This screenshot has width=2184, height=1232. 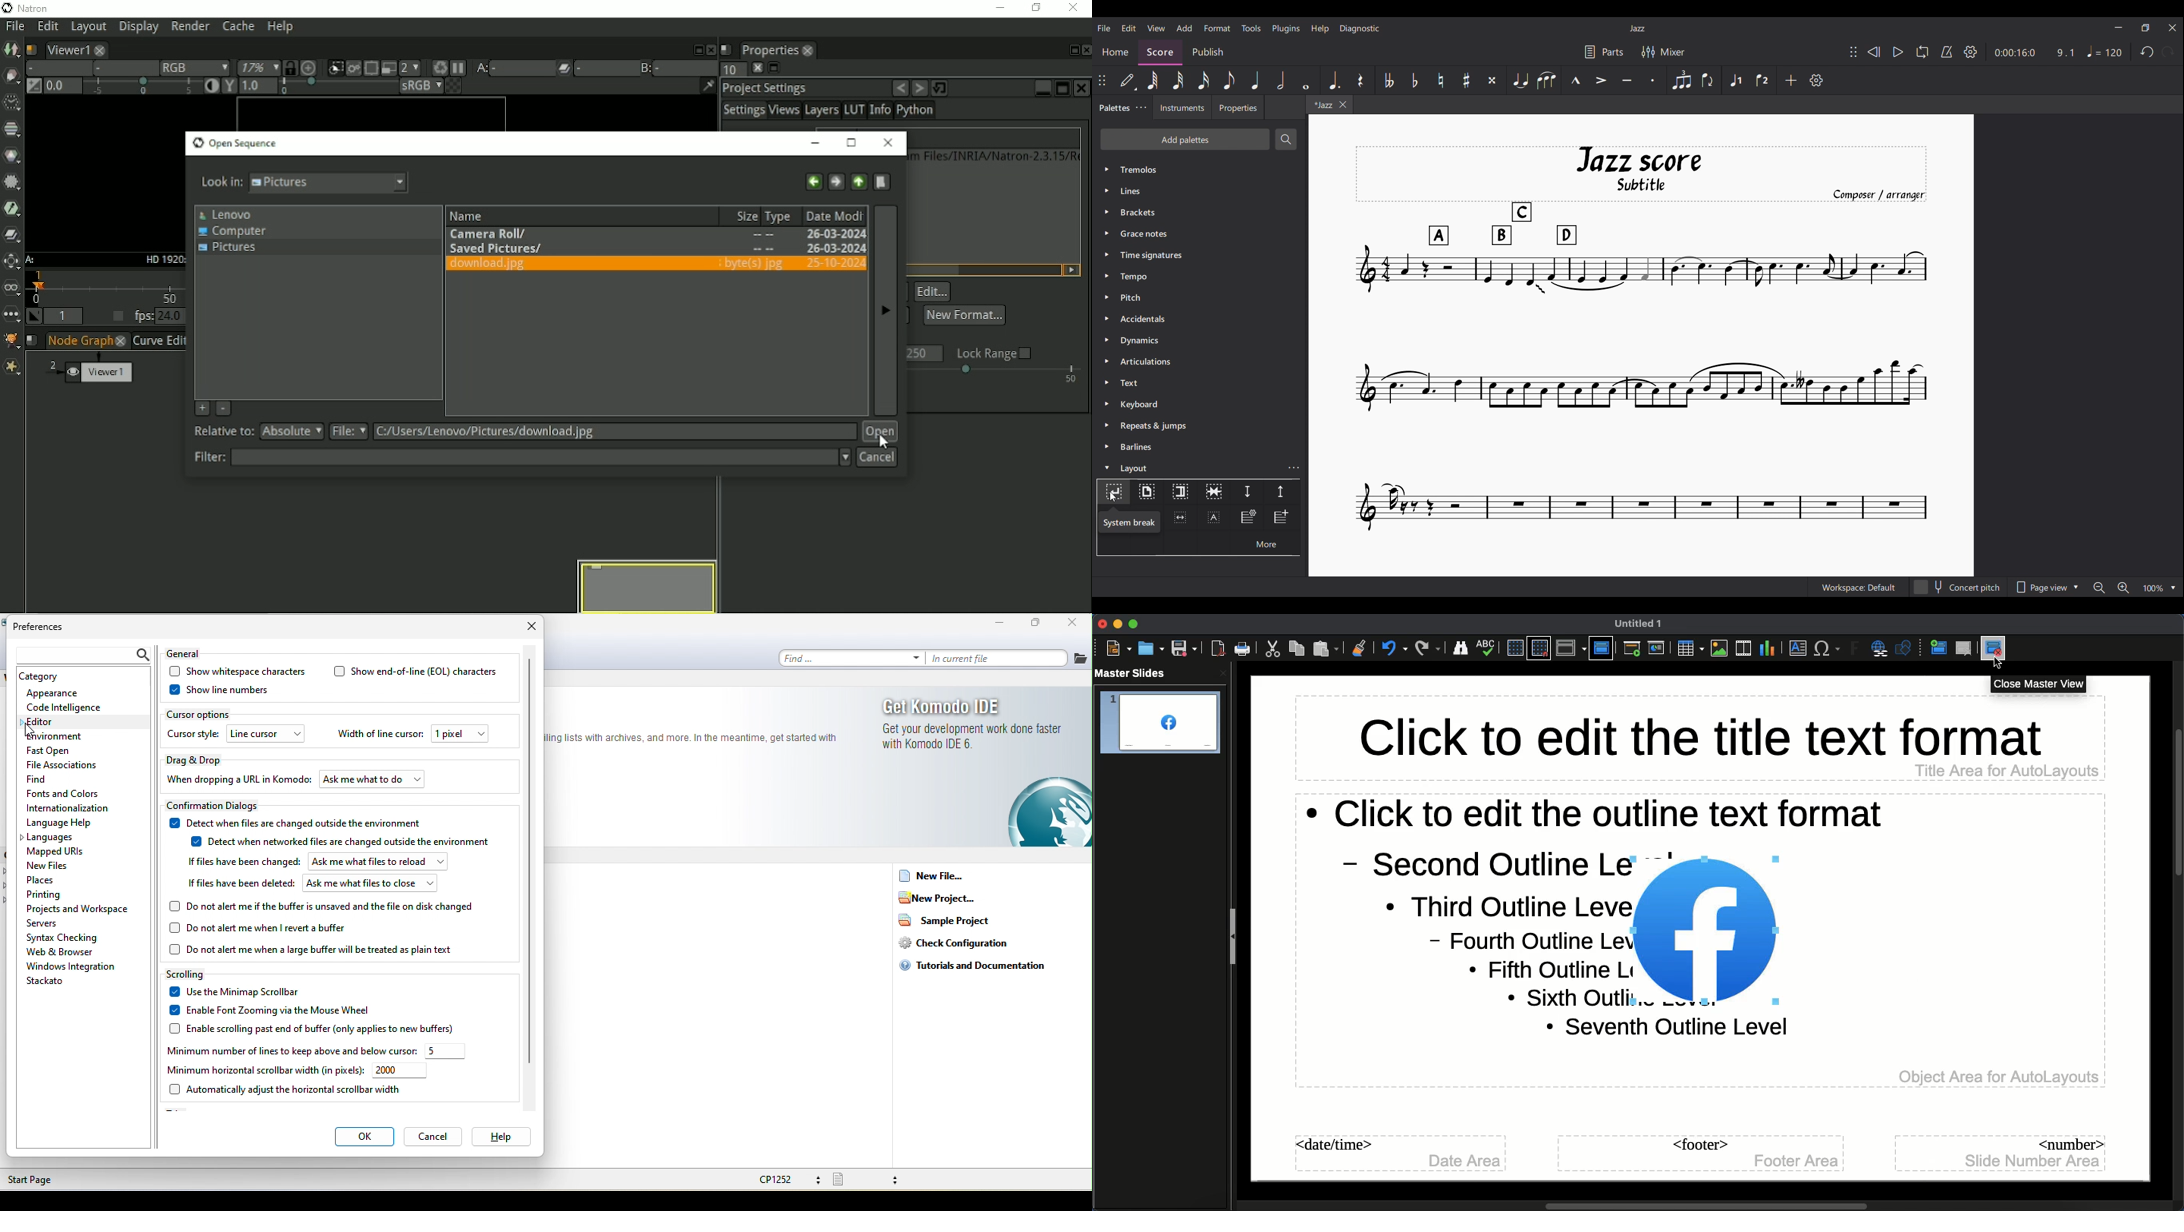 I want to click on Slur, so click(x=1546, y=80).